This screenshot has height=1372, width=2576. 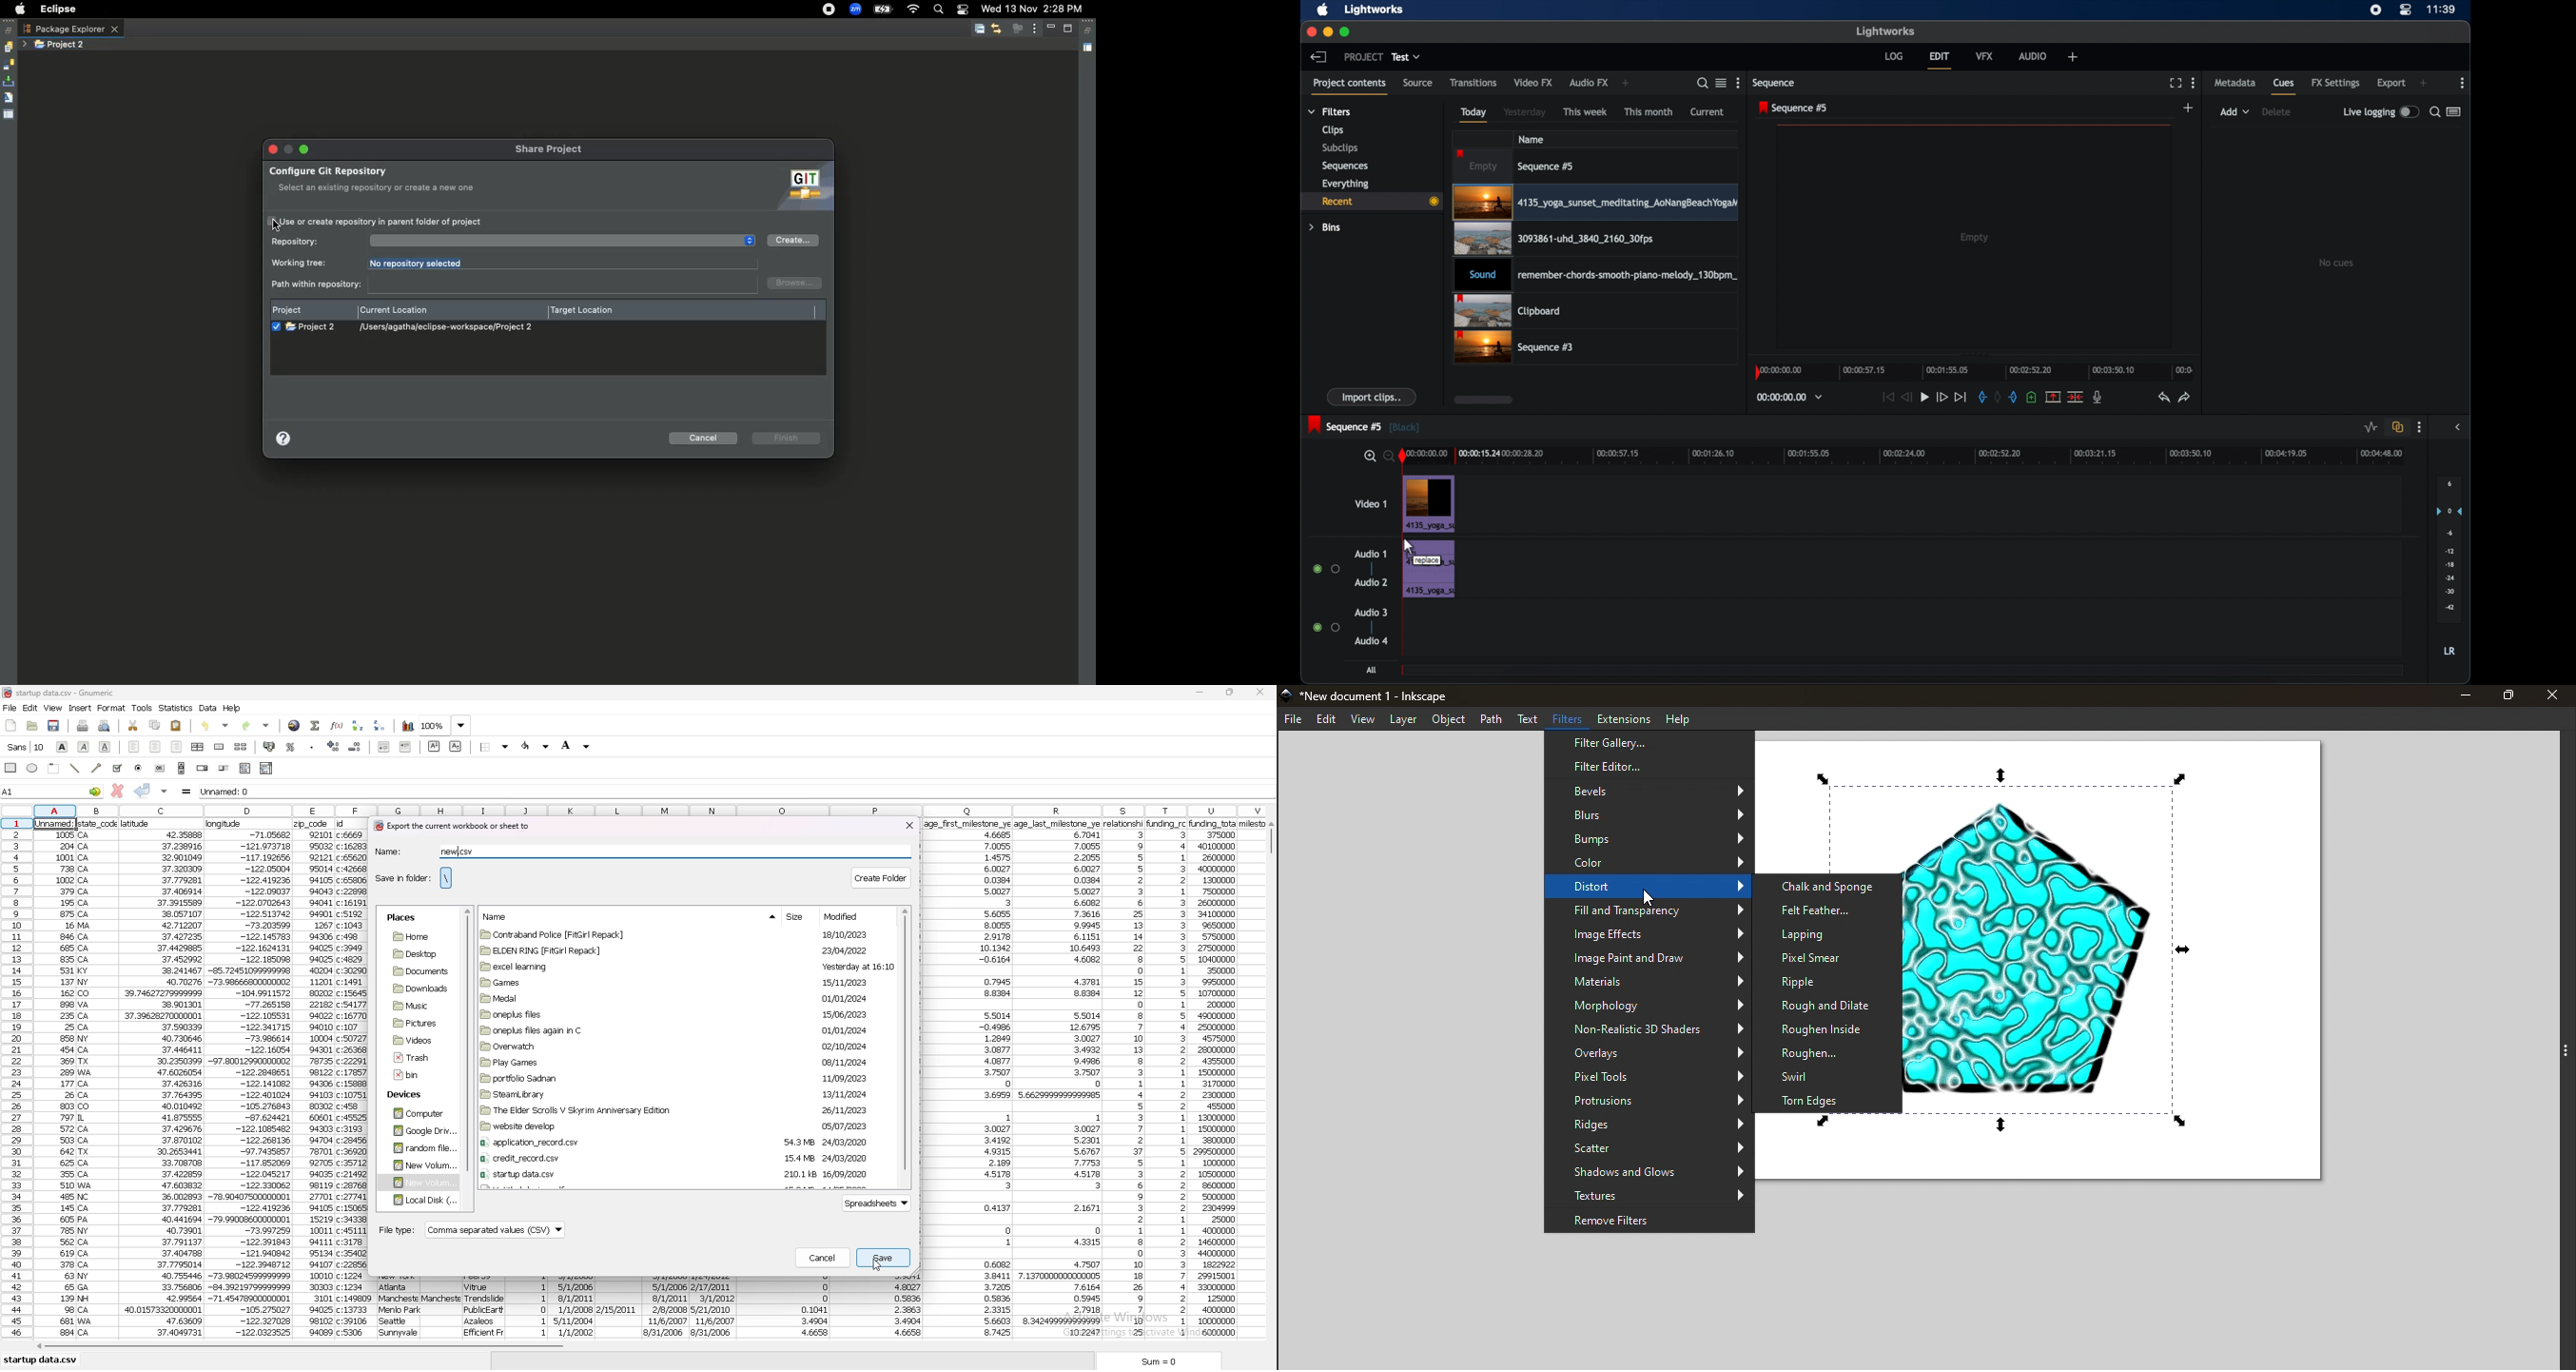 What do you see at coordinates (1372, 582) in the screenshot?
I see `audio 2` at bounding box center [1372, 582].